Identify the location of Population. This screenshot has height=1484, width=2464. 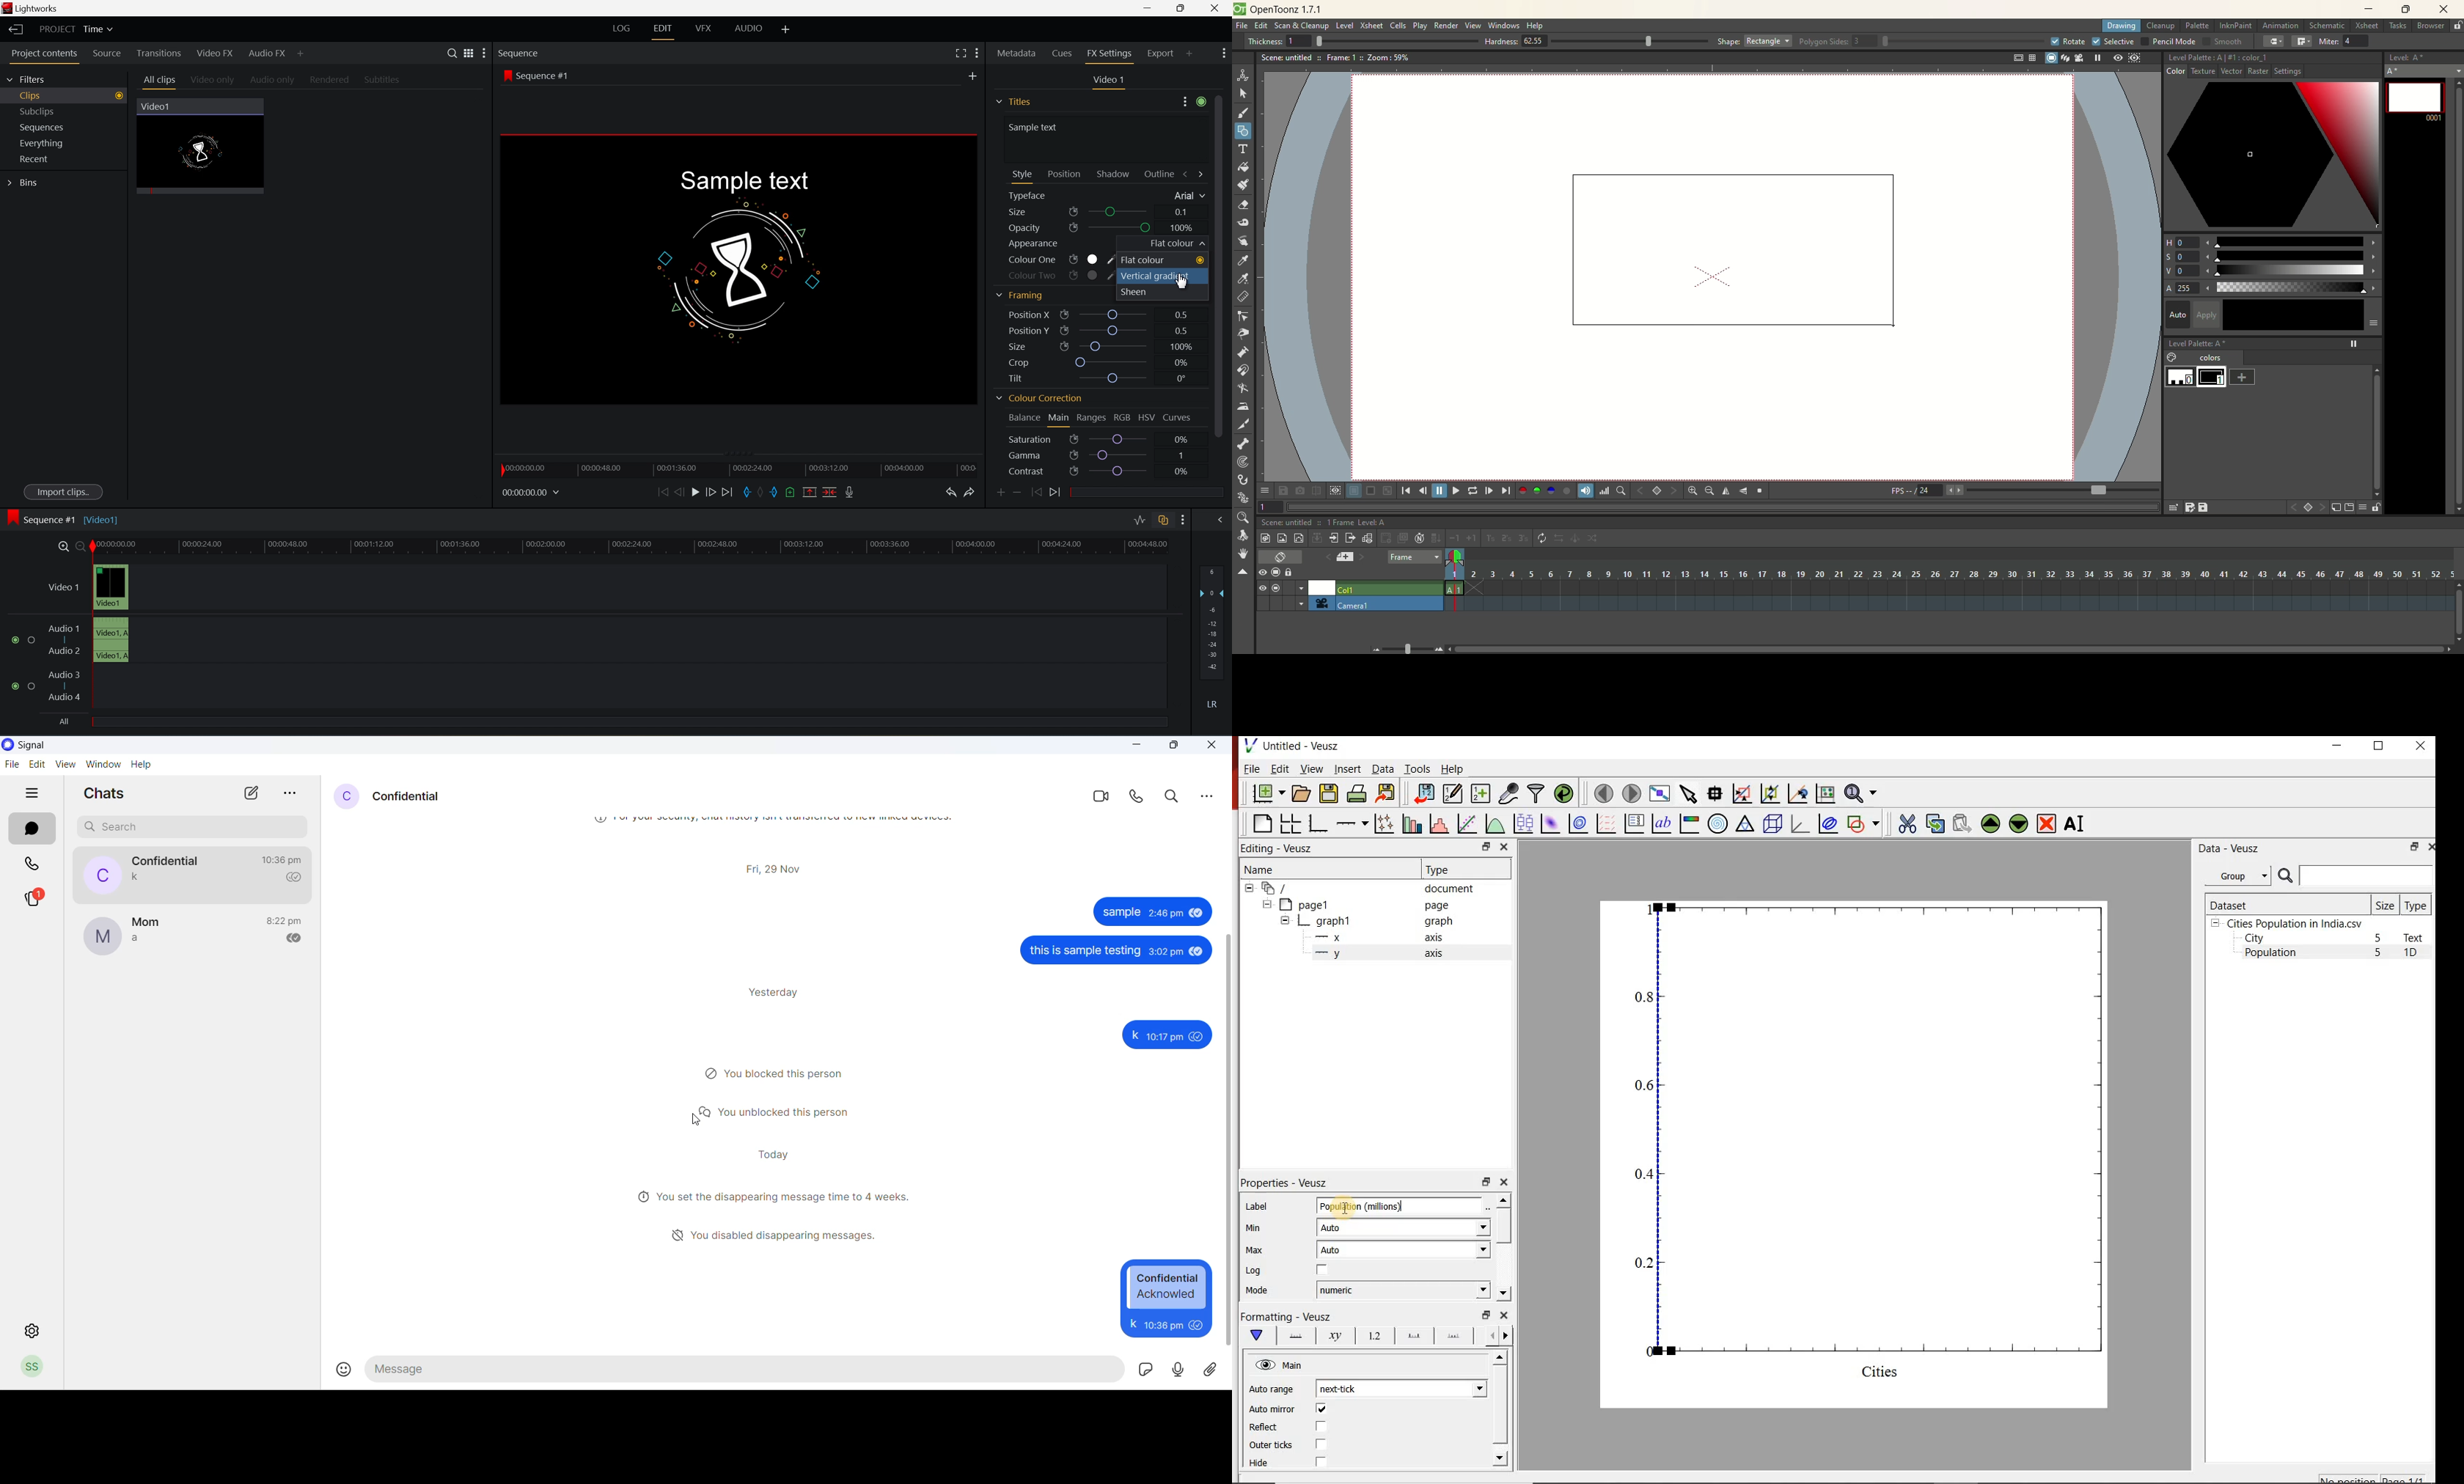
(2271, 954).